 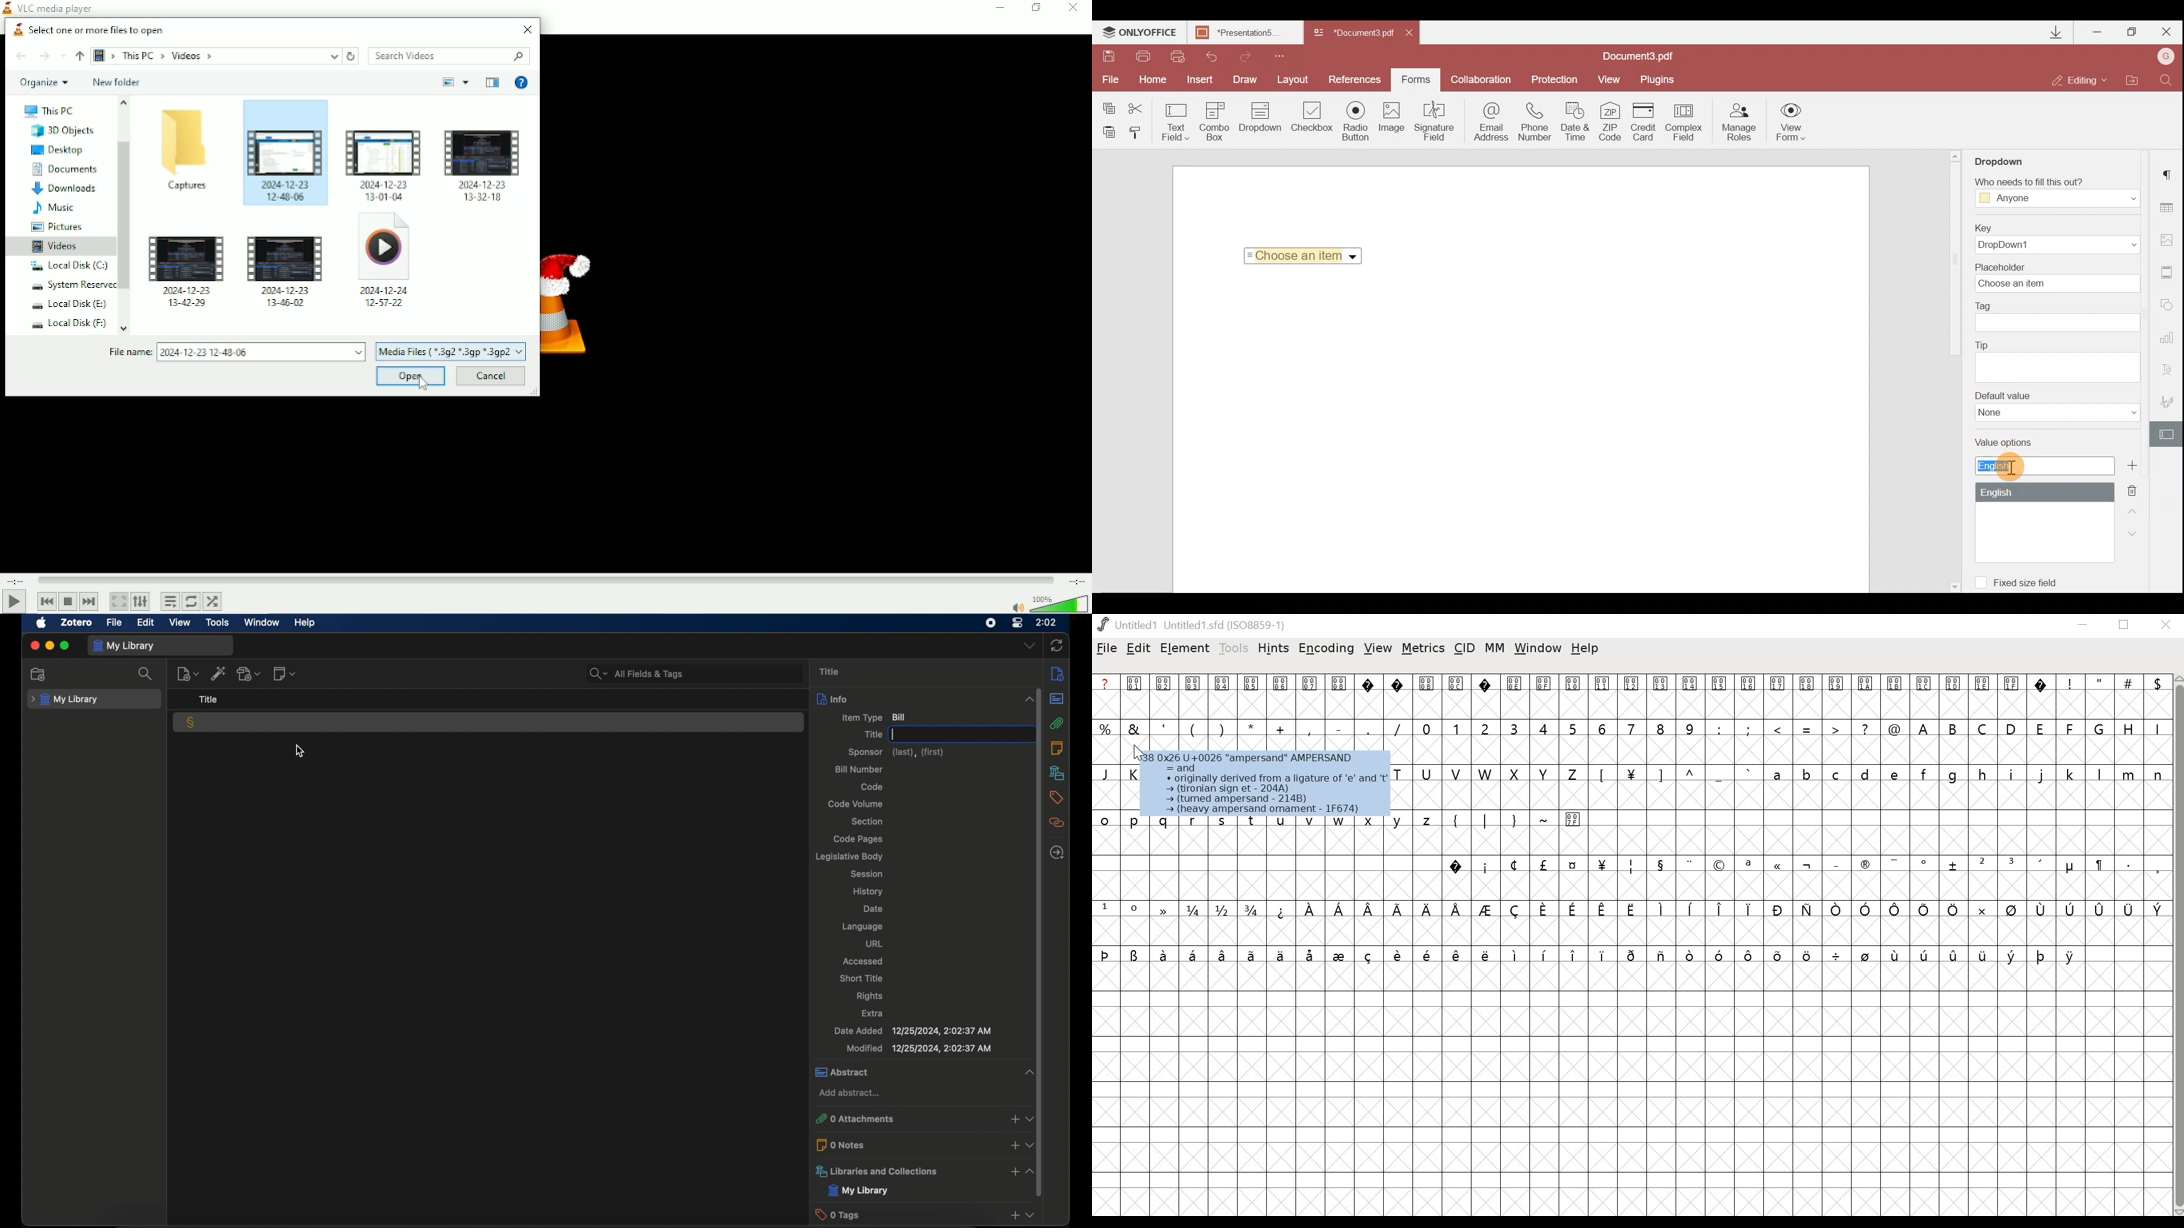 I want to click on symbol, so click(x=1399, y=954).